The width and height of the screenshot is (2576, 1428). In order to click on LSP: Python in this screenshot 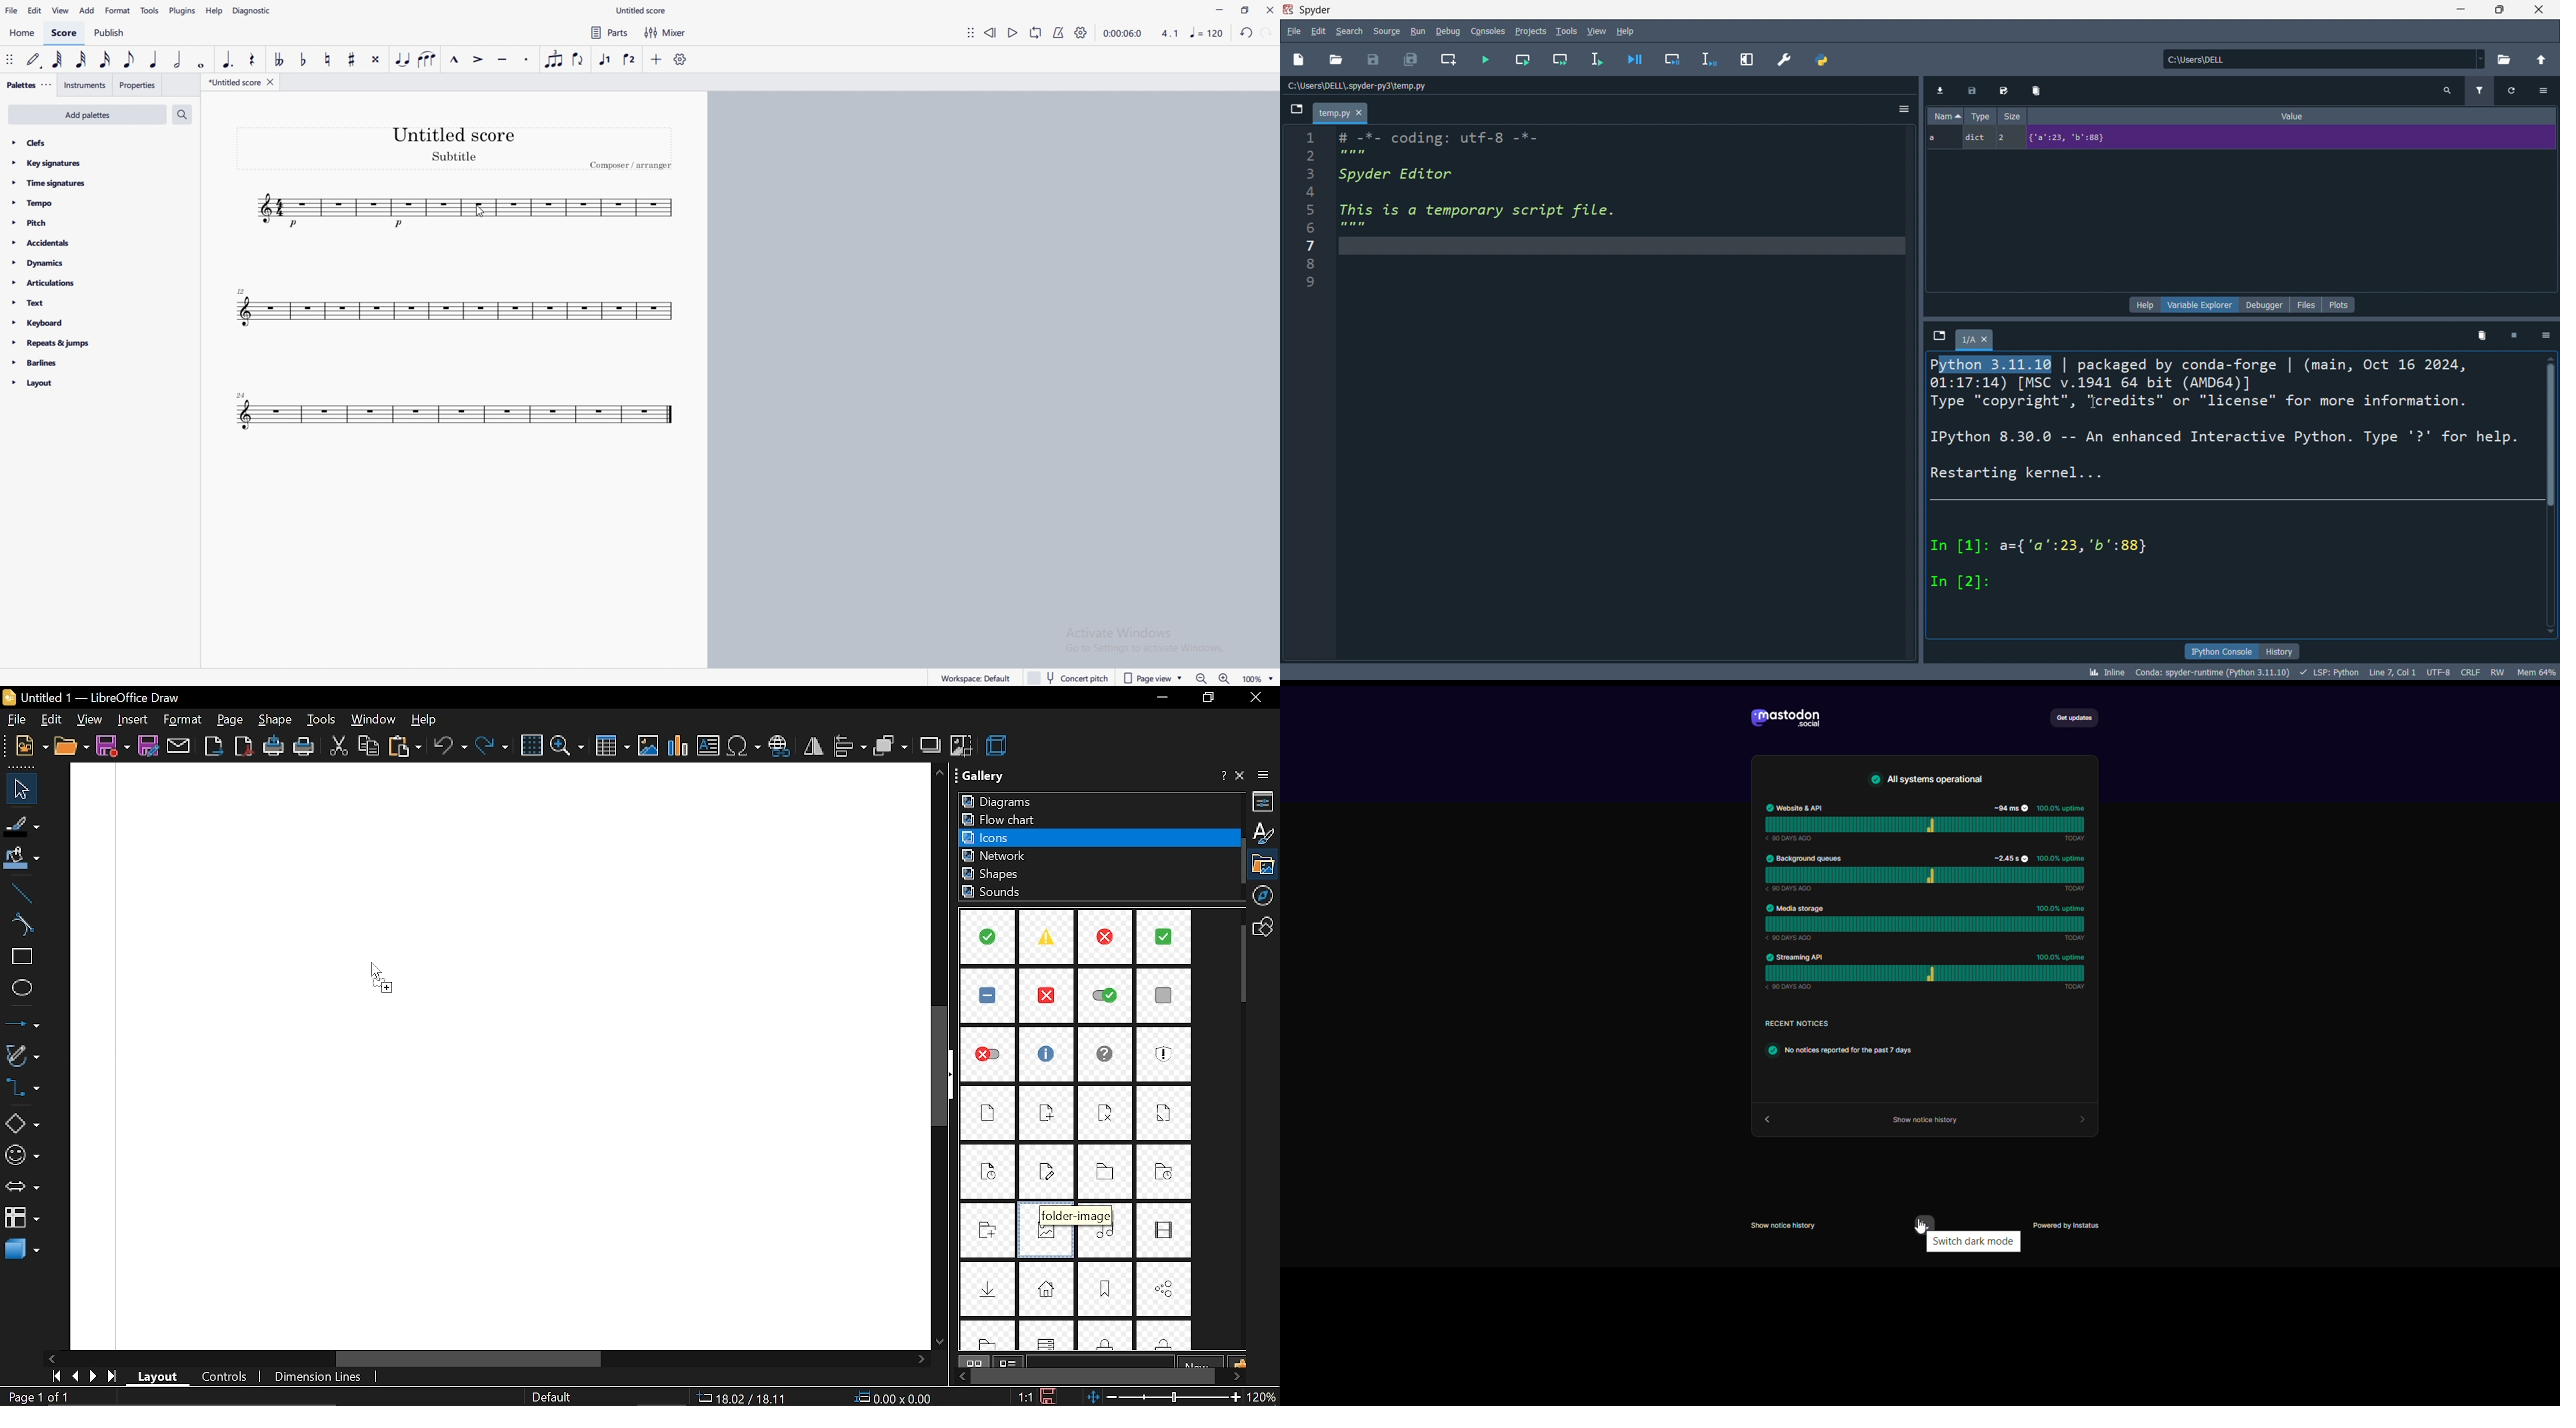, I will do `click(2328, 672)`.